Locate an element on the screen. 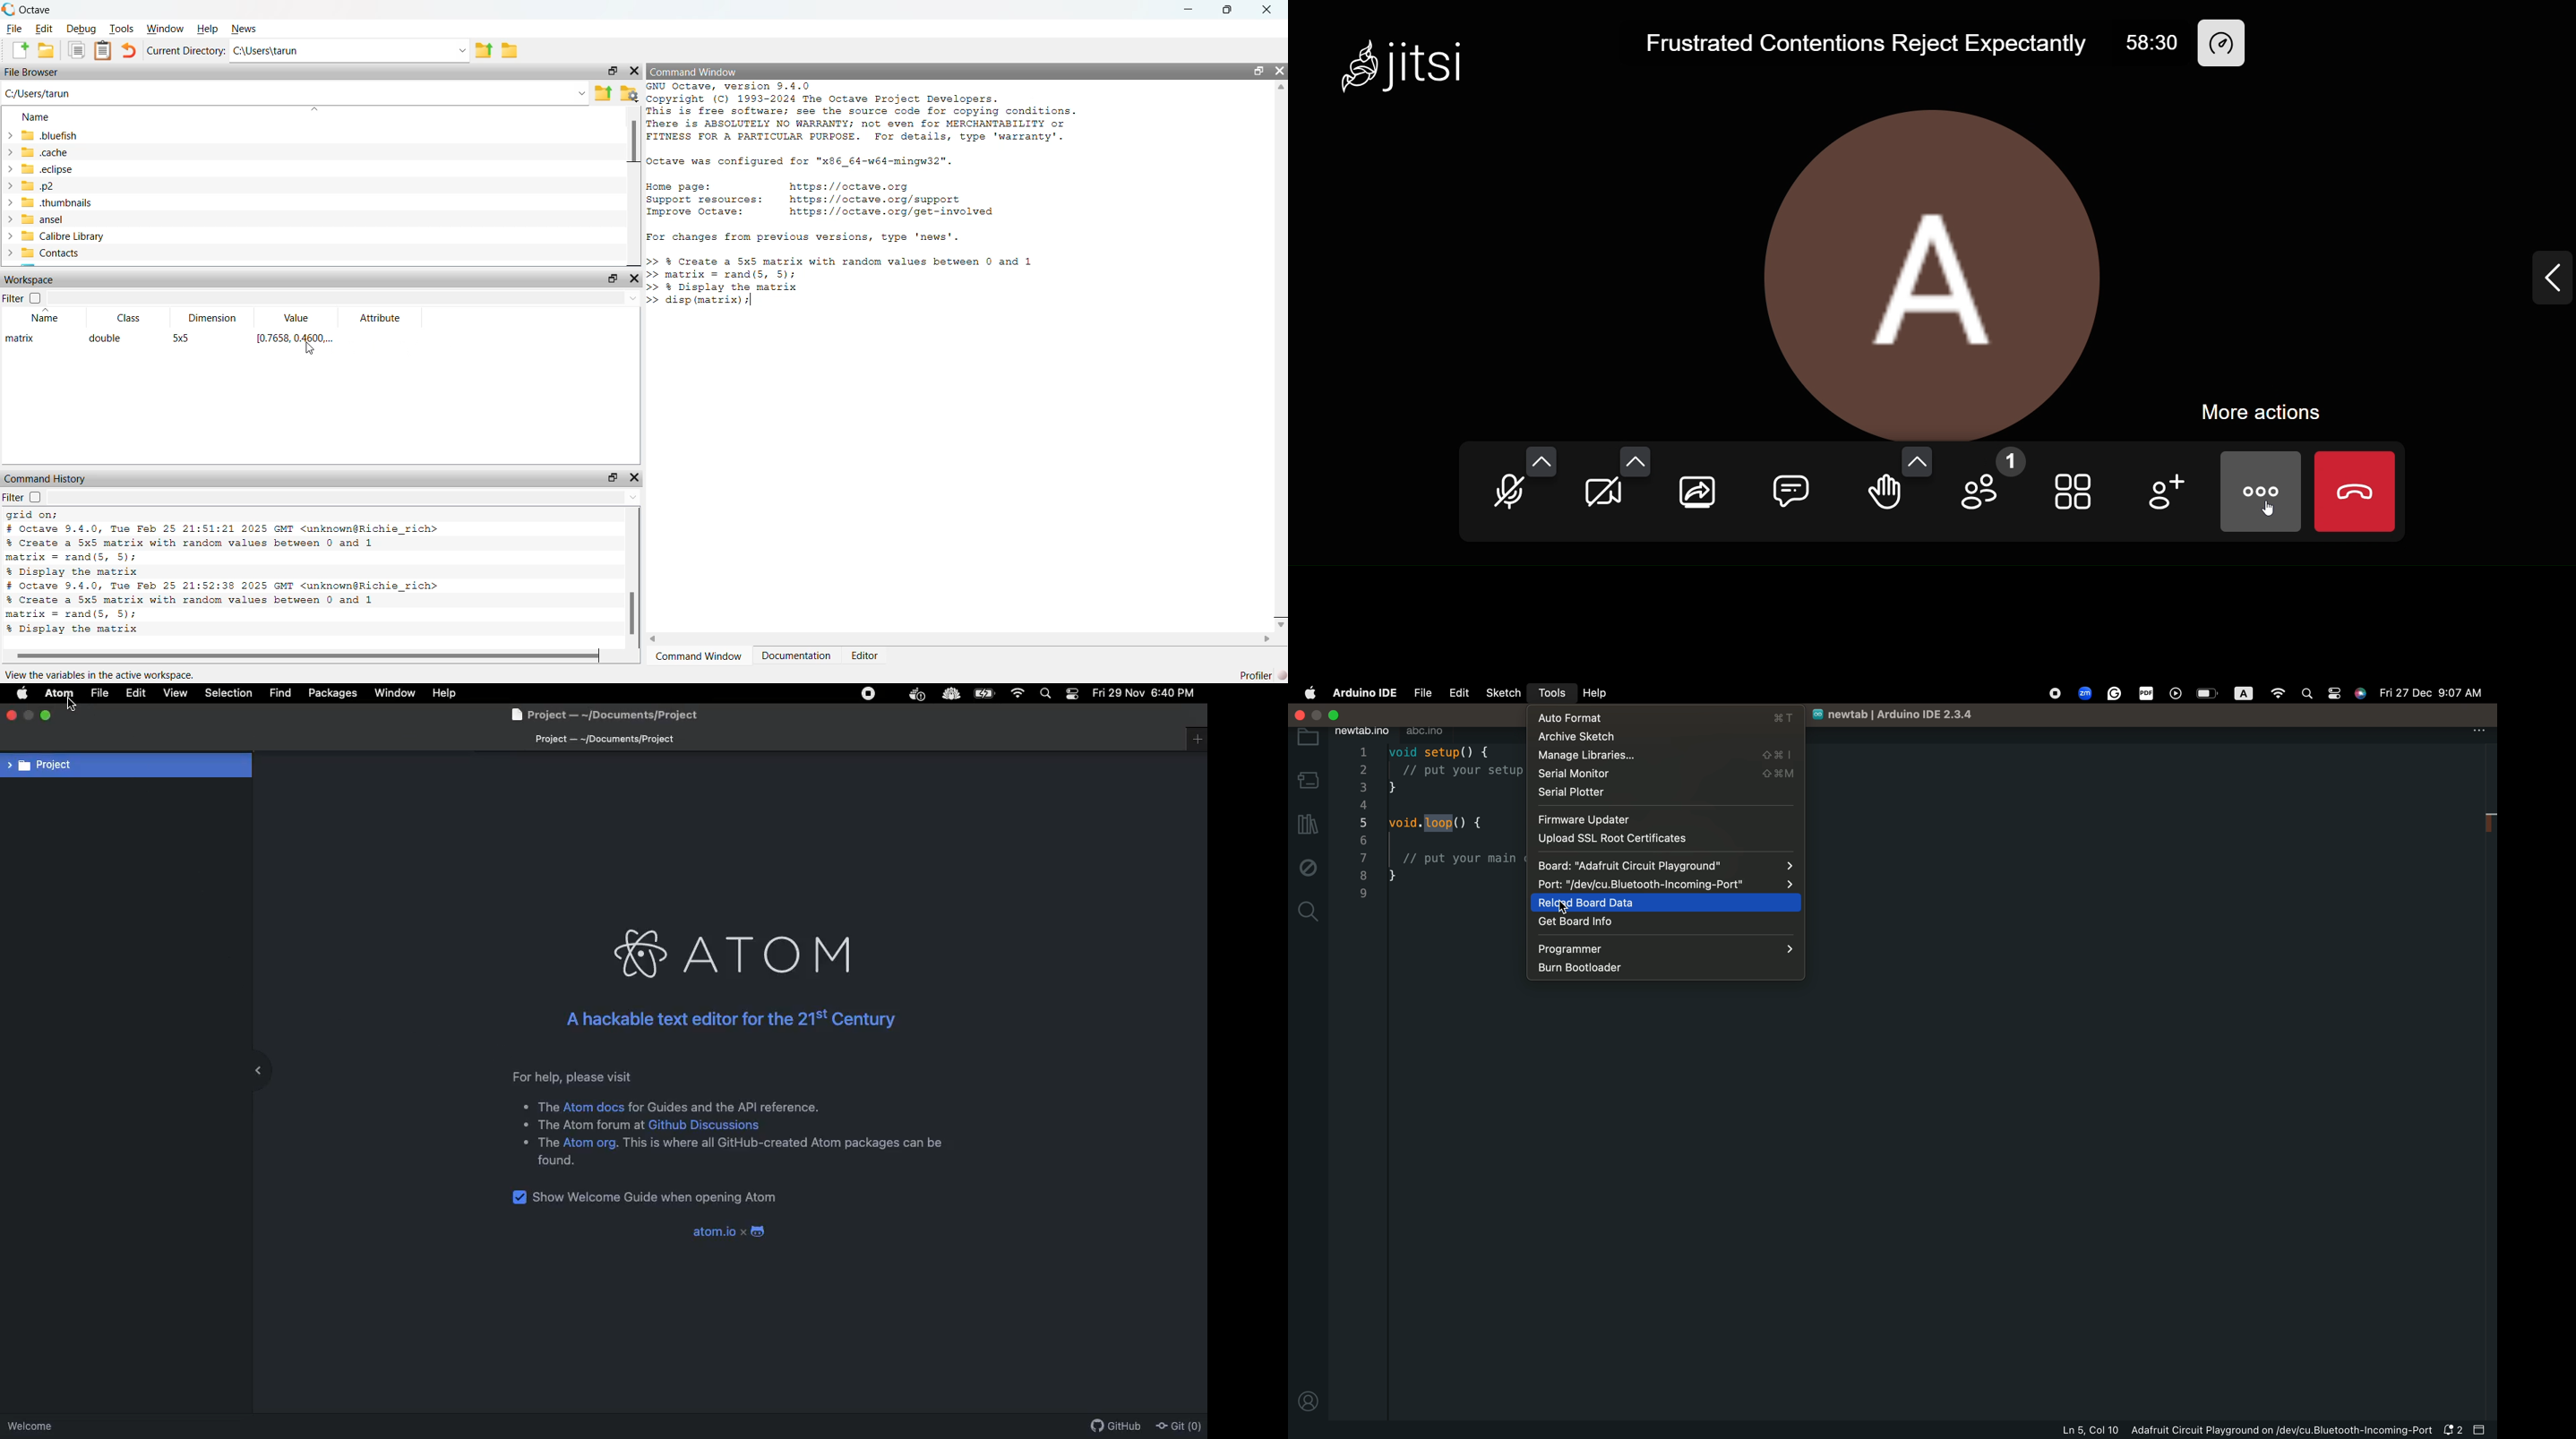  Git is located at coordinates (1180, 1426).